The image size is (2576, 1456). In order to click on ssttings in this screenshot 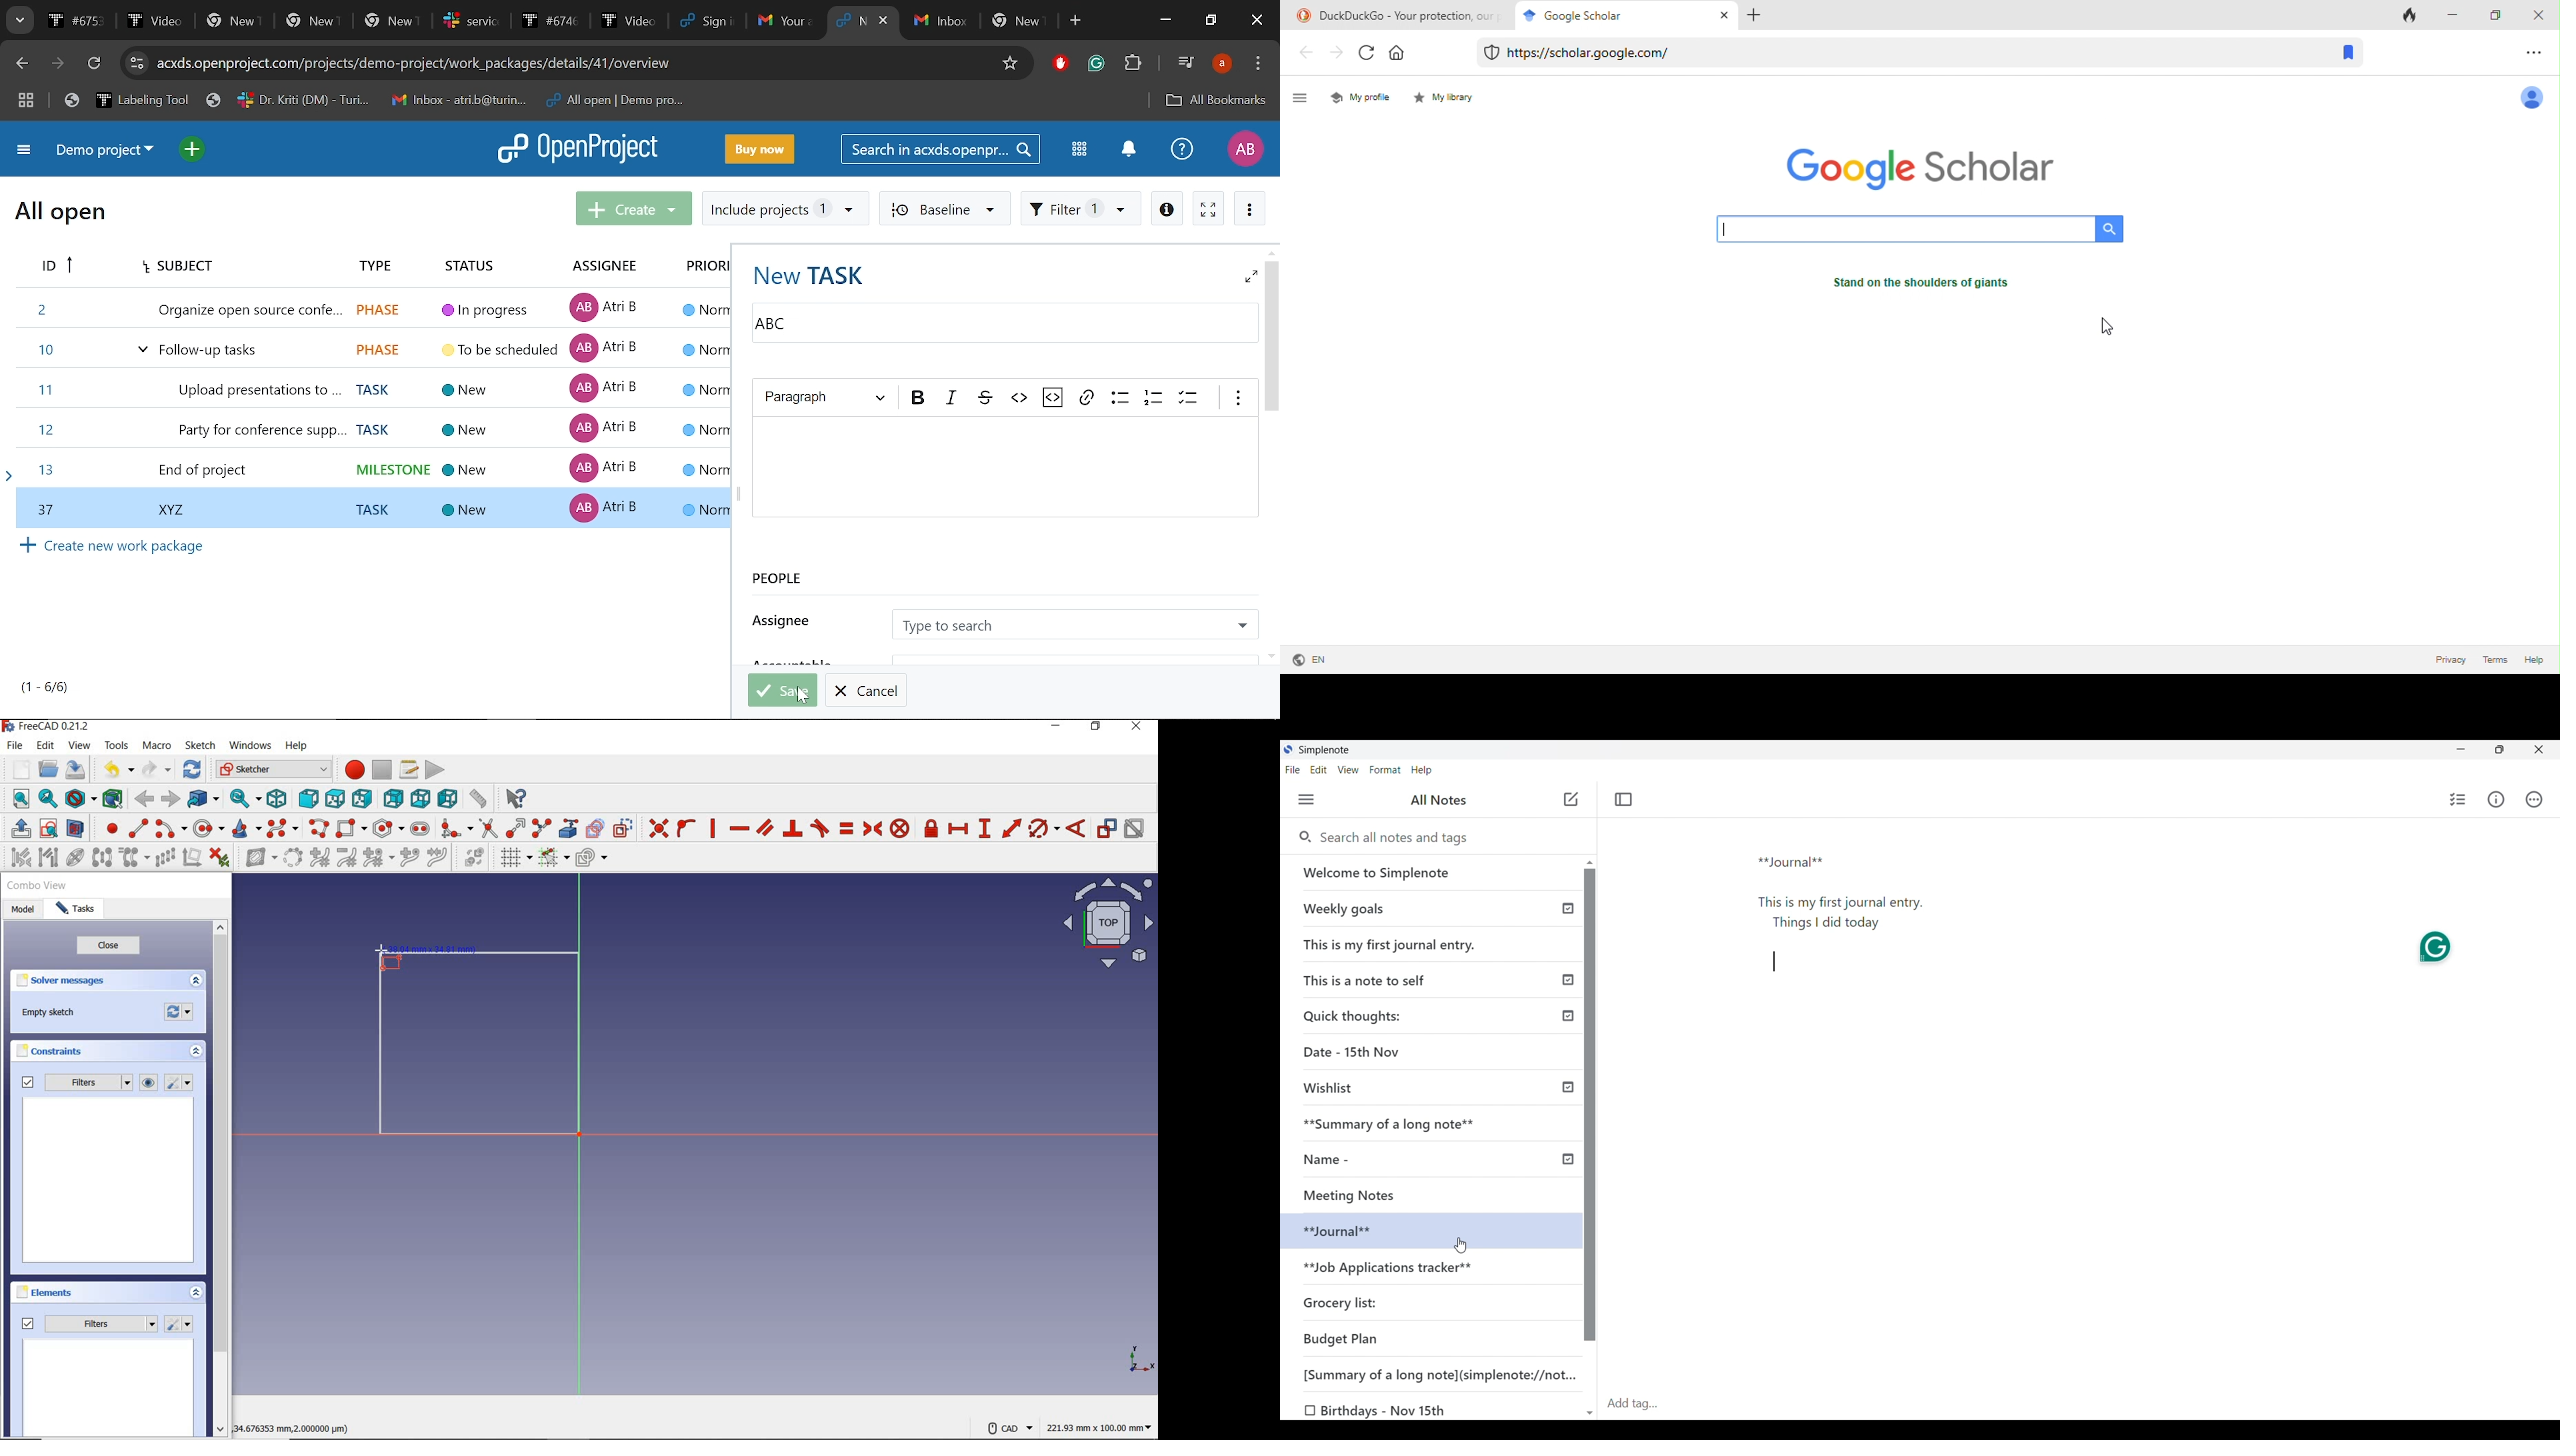, I will do `click(181, 1083)`.